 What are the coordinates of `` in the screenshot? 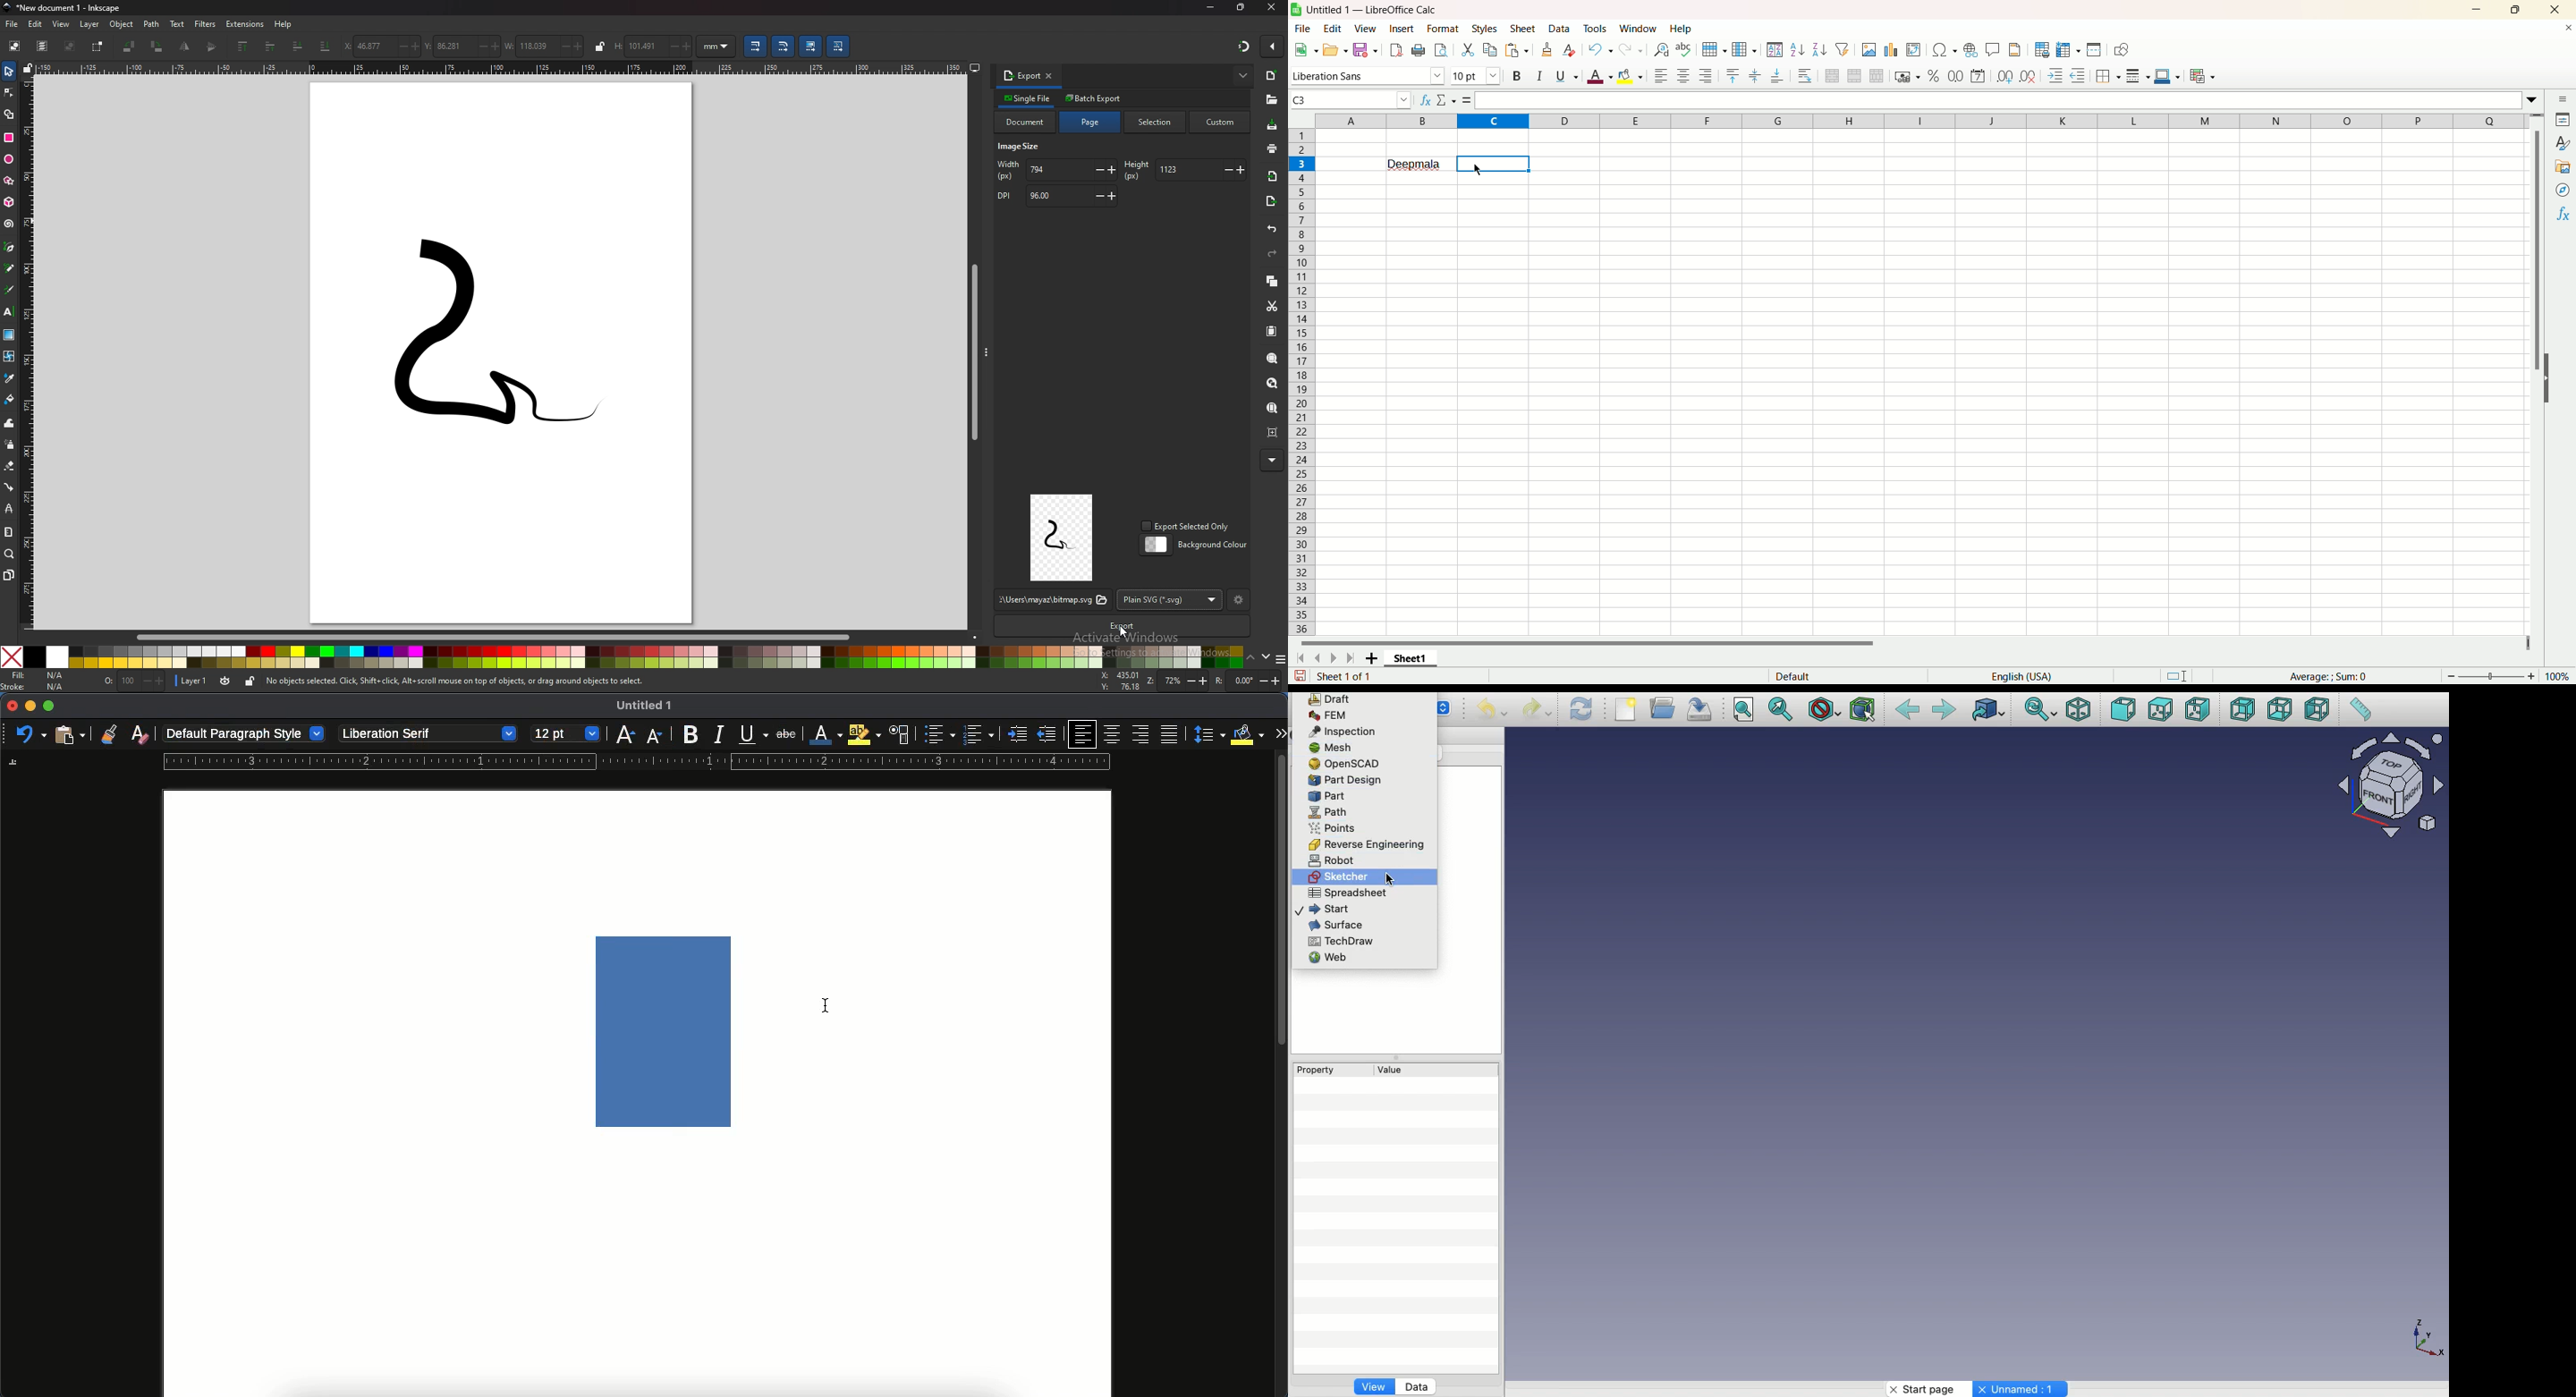 It's located at (1444, 708).